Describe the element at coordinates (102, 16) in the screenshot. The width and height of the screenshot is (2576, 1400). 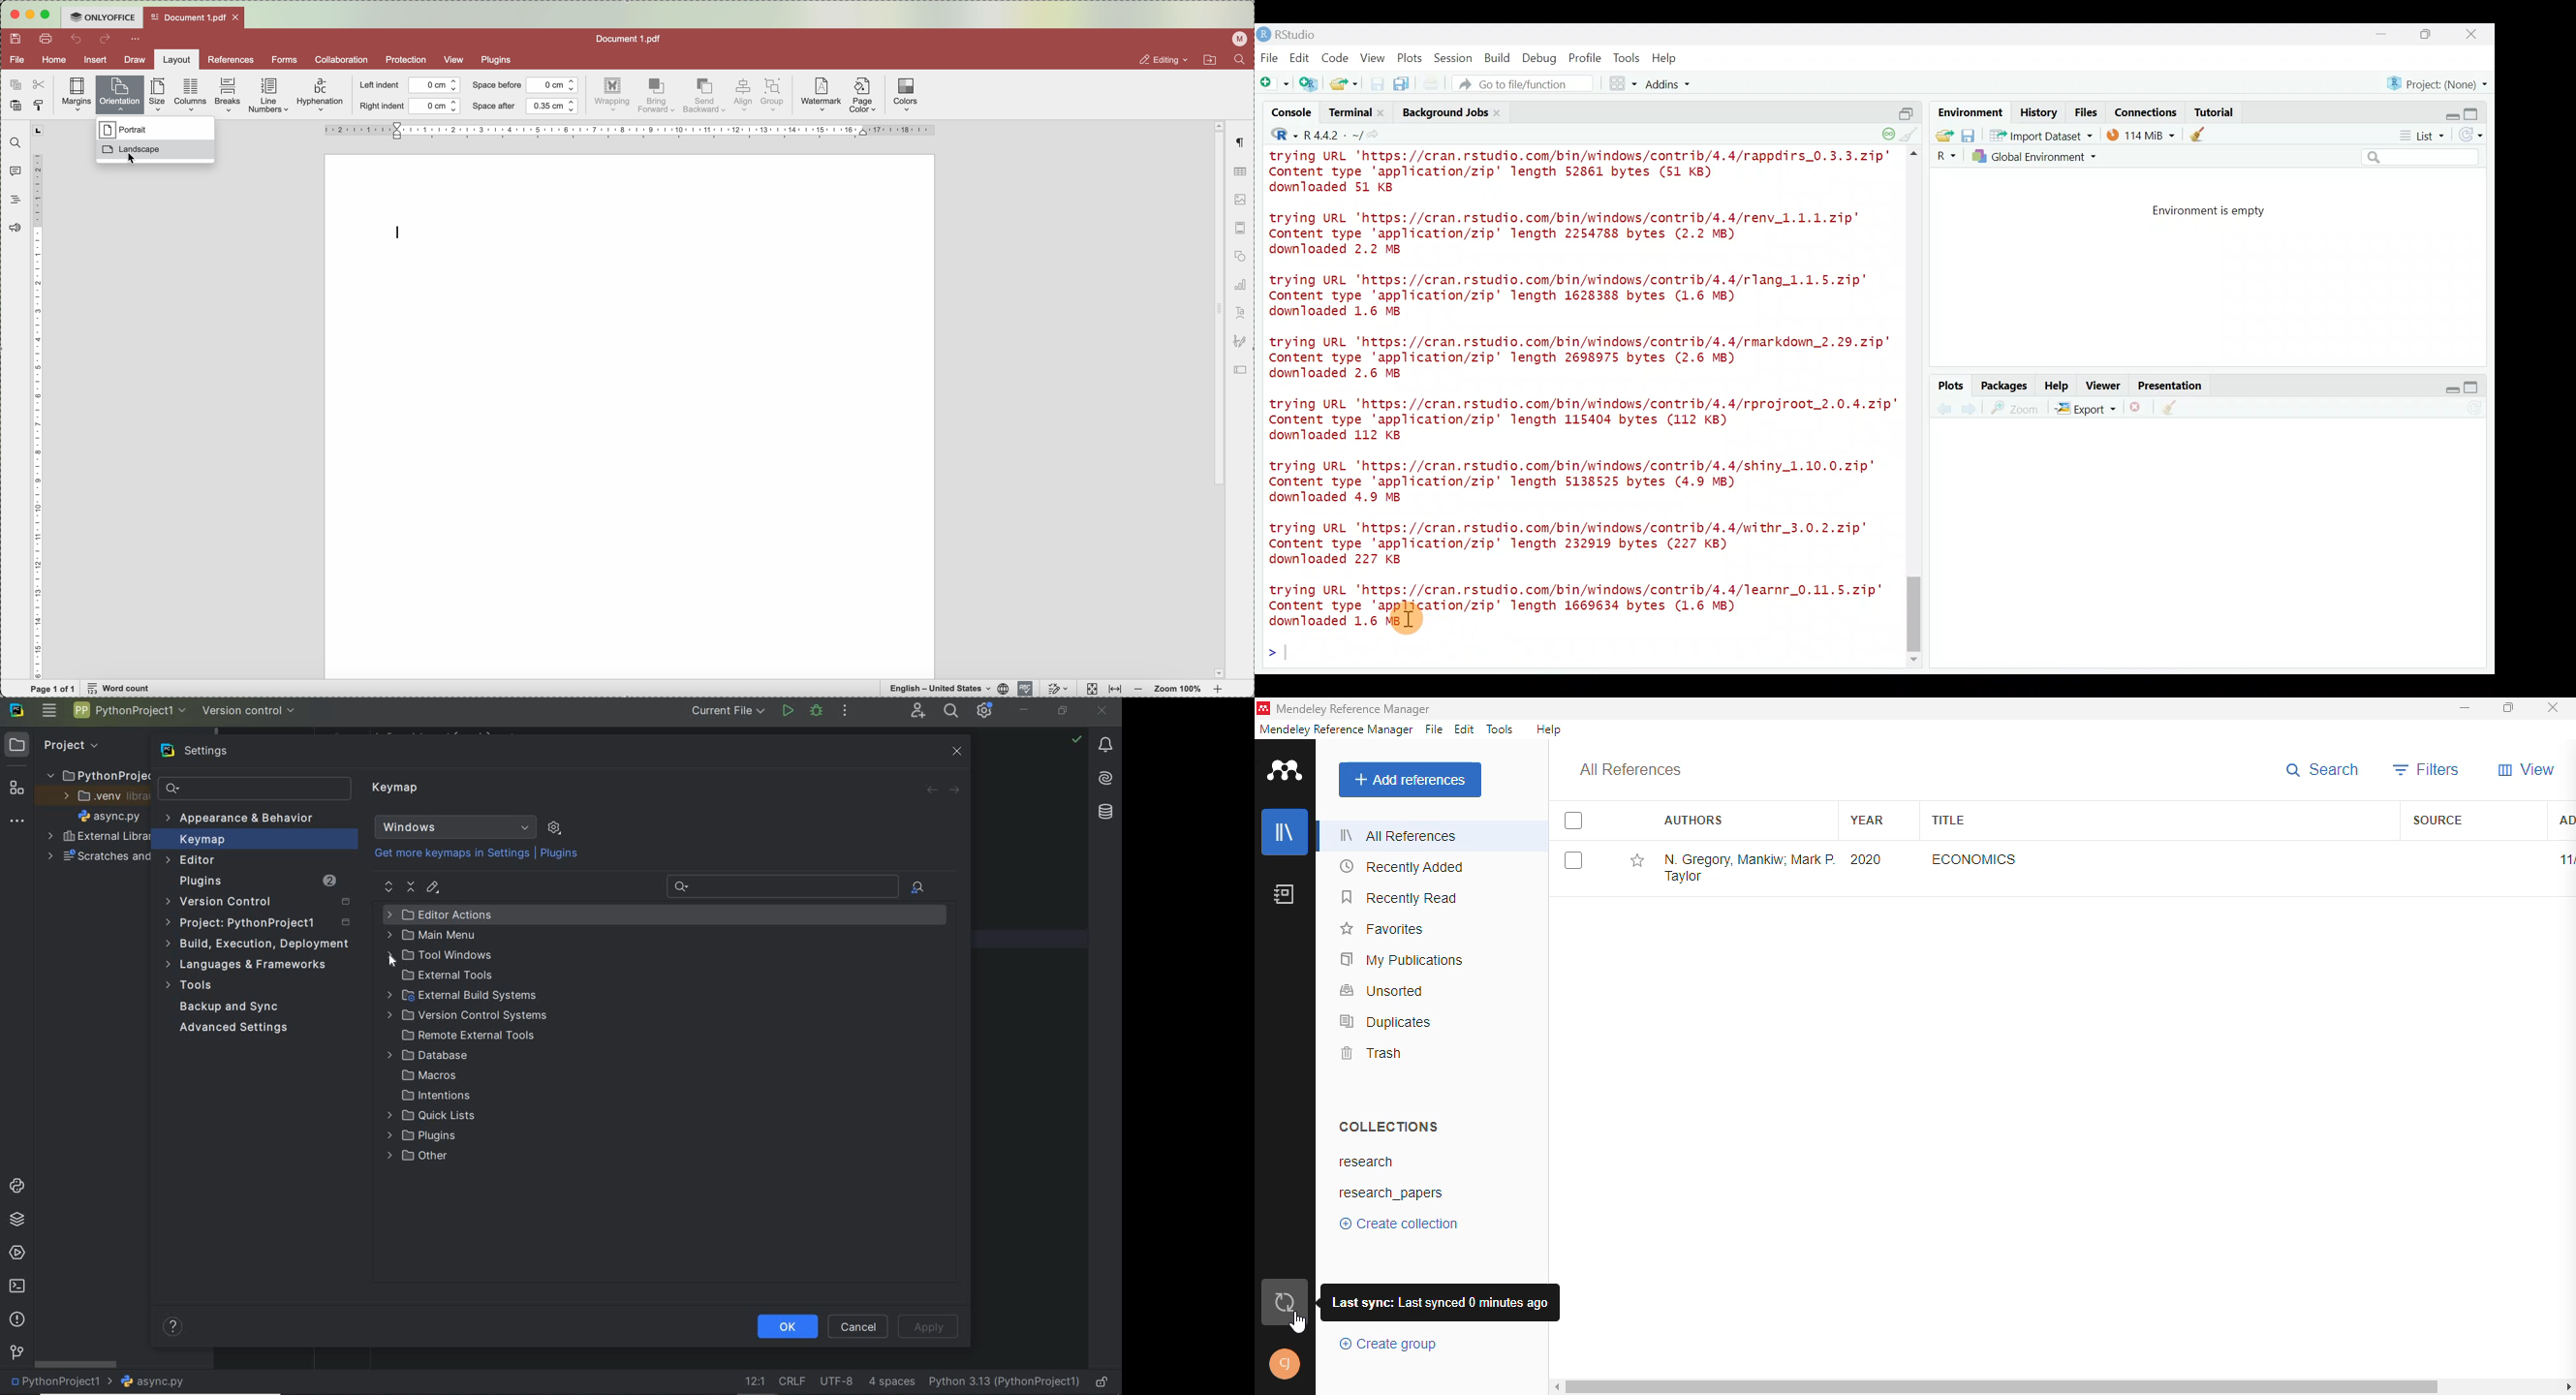
I see `Only office` at that location.